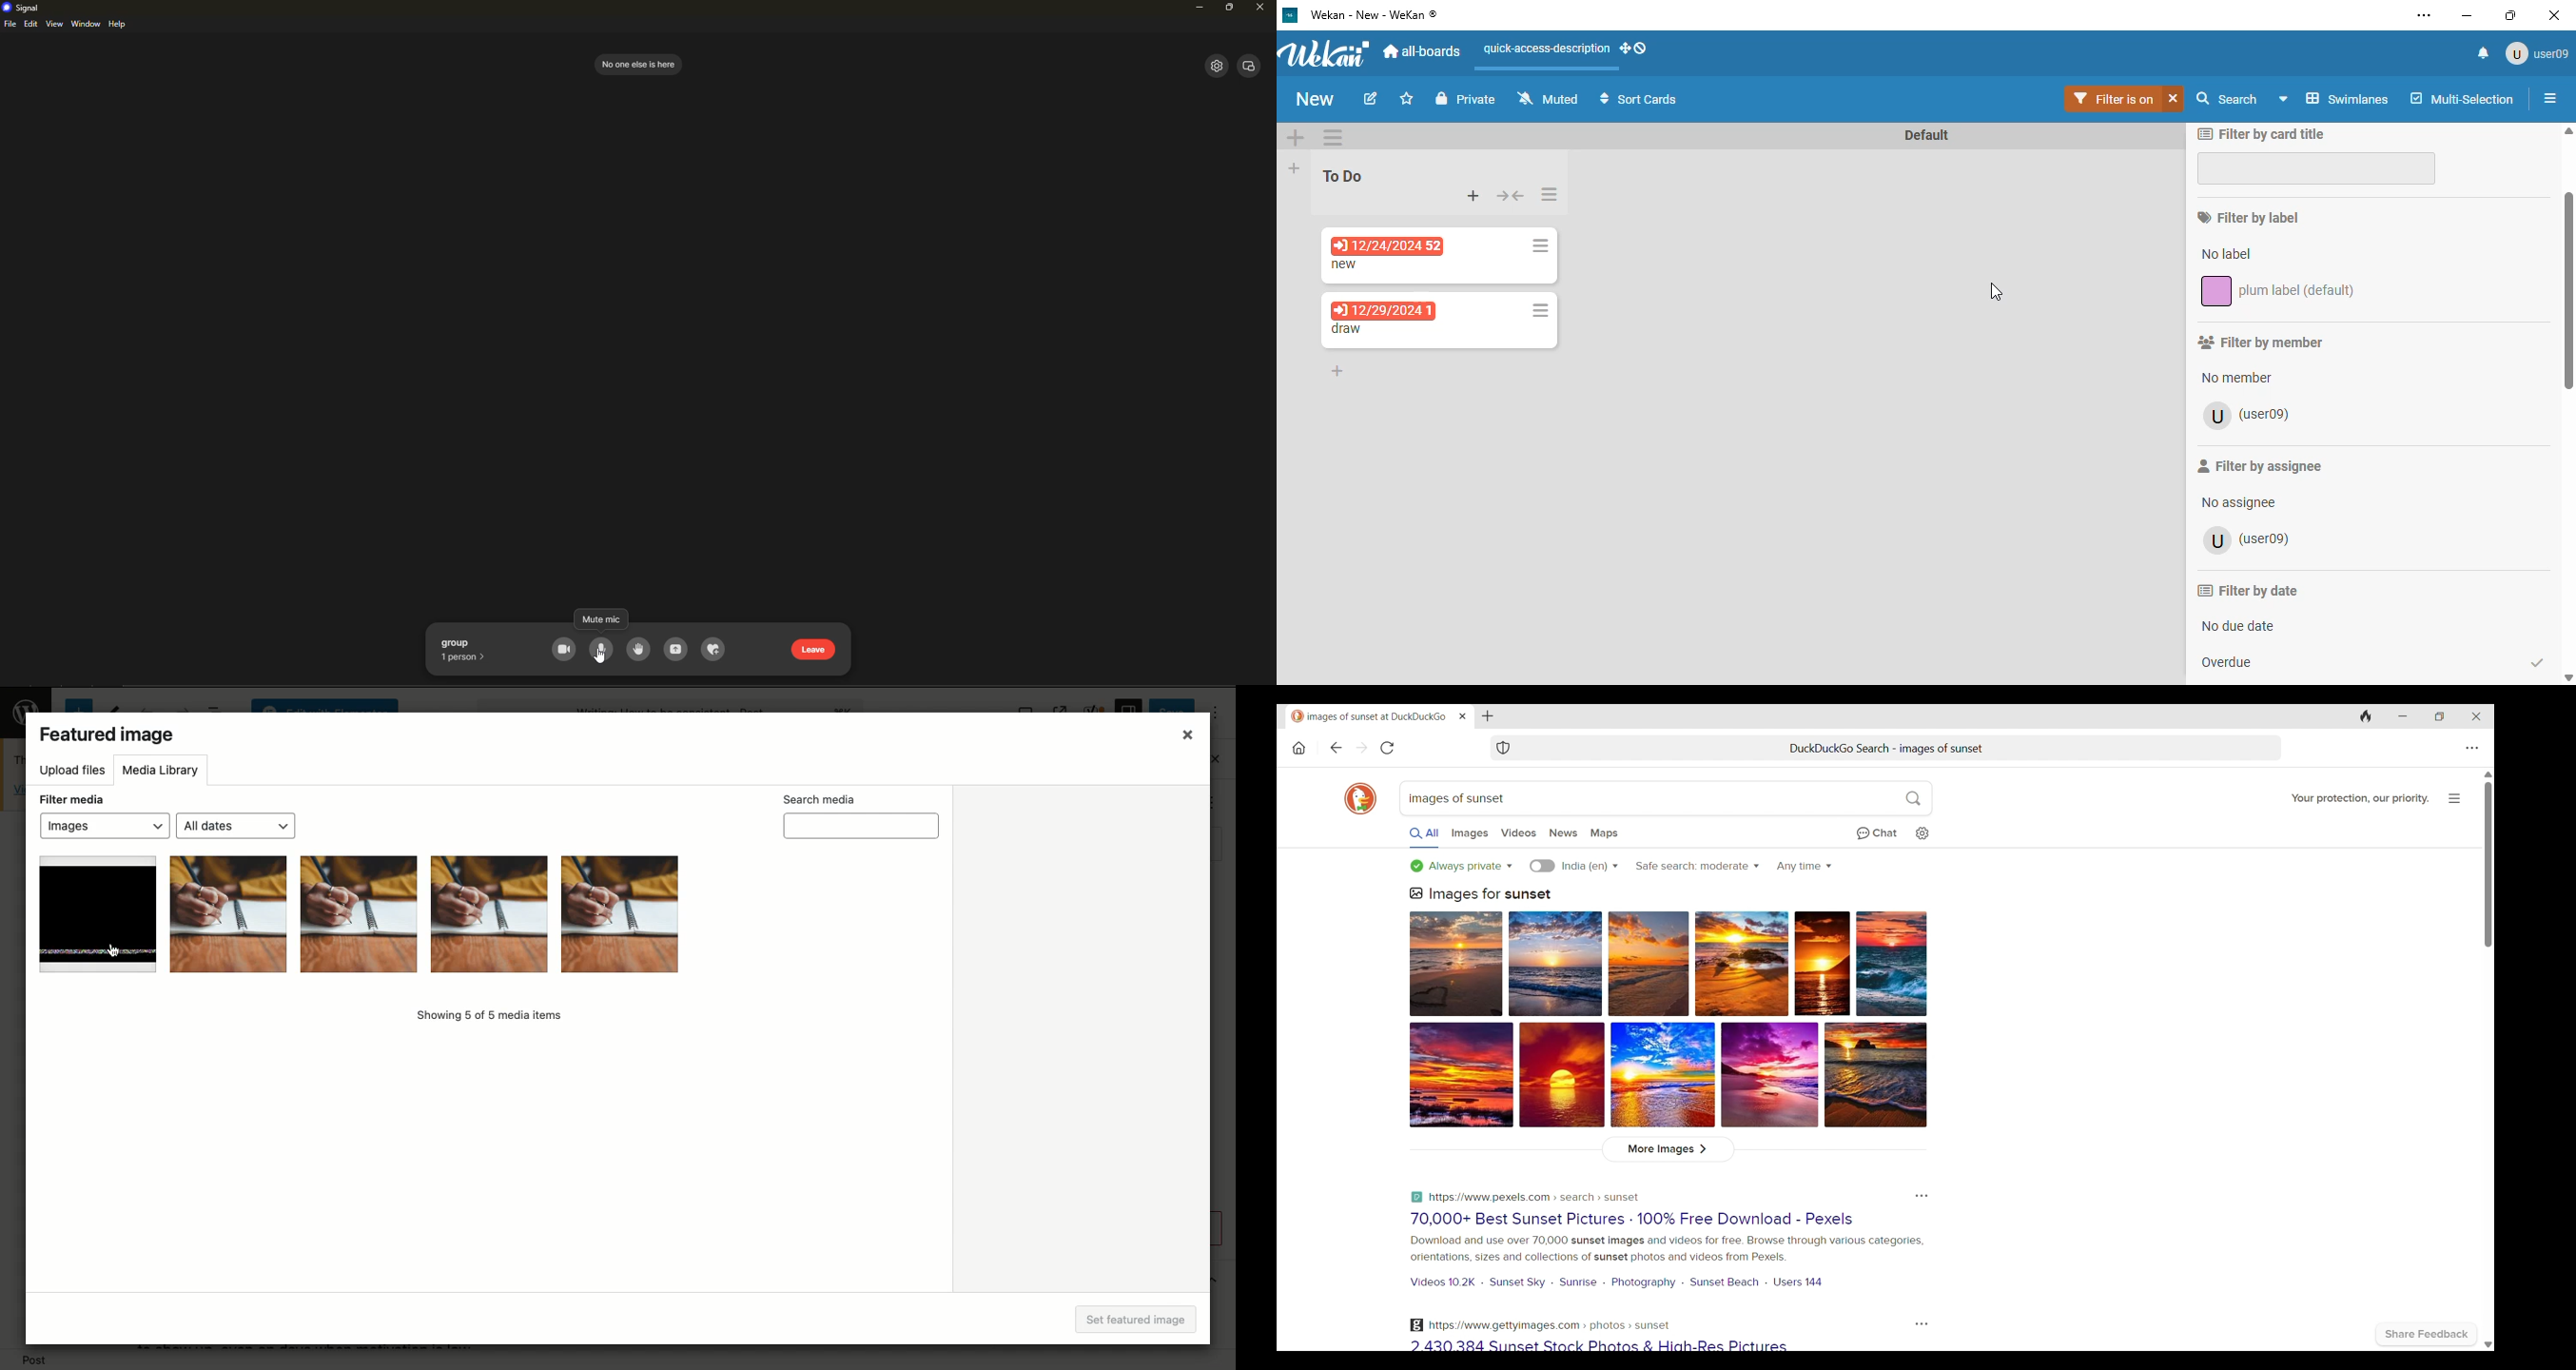 The image size is (2576, 1372). What do you see at coordinates (816, 649) in the screenshot?
I see `leave` at bounding box center [816, 649].